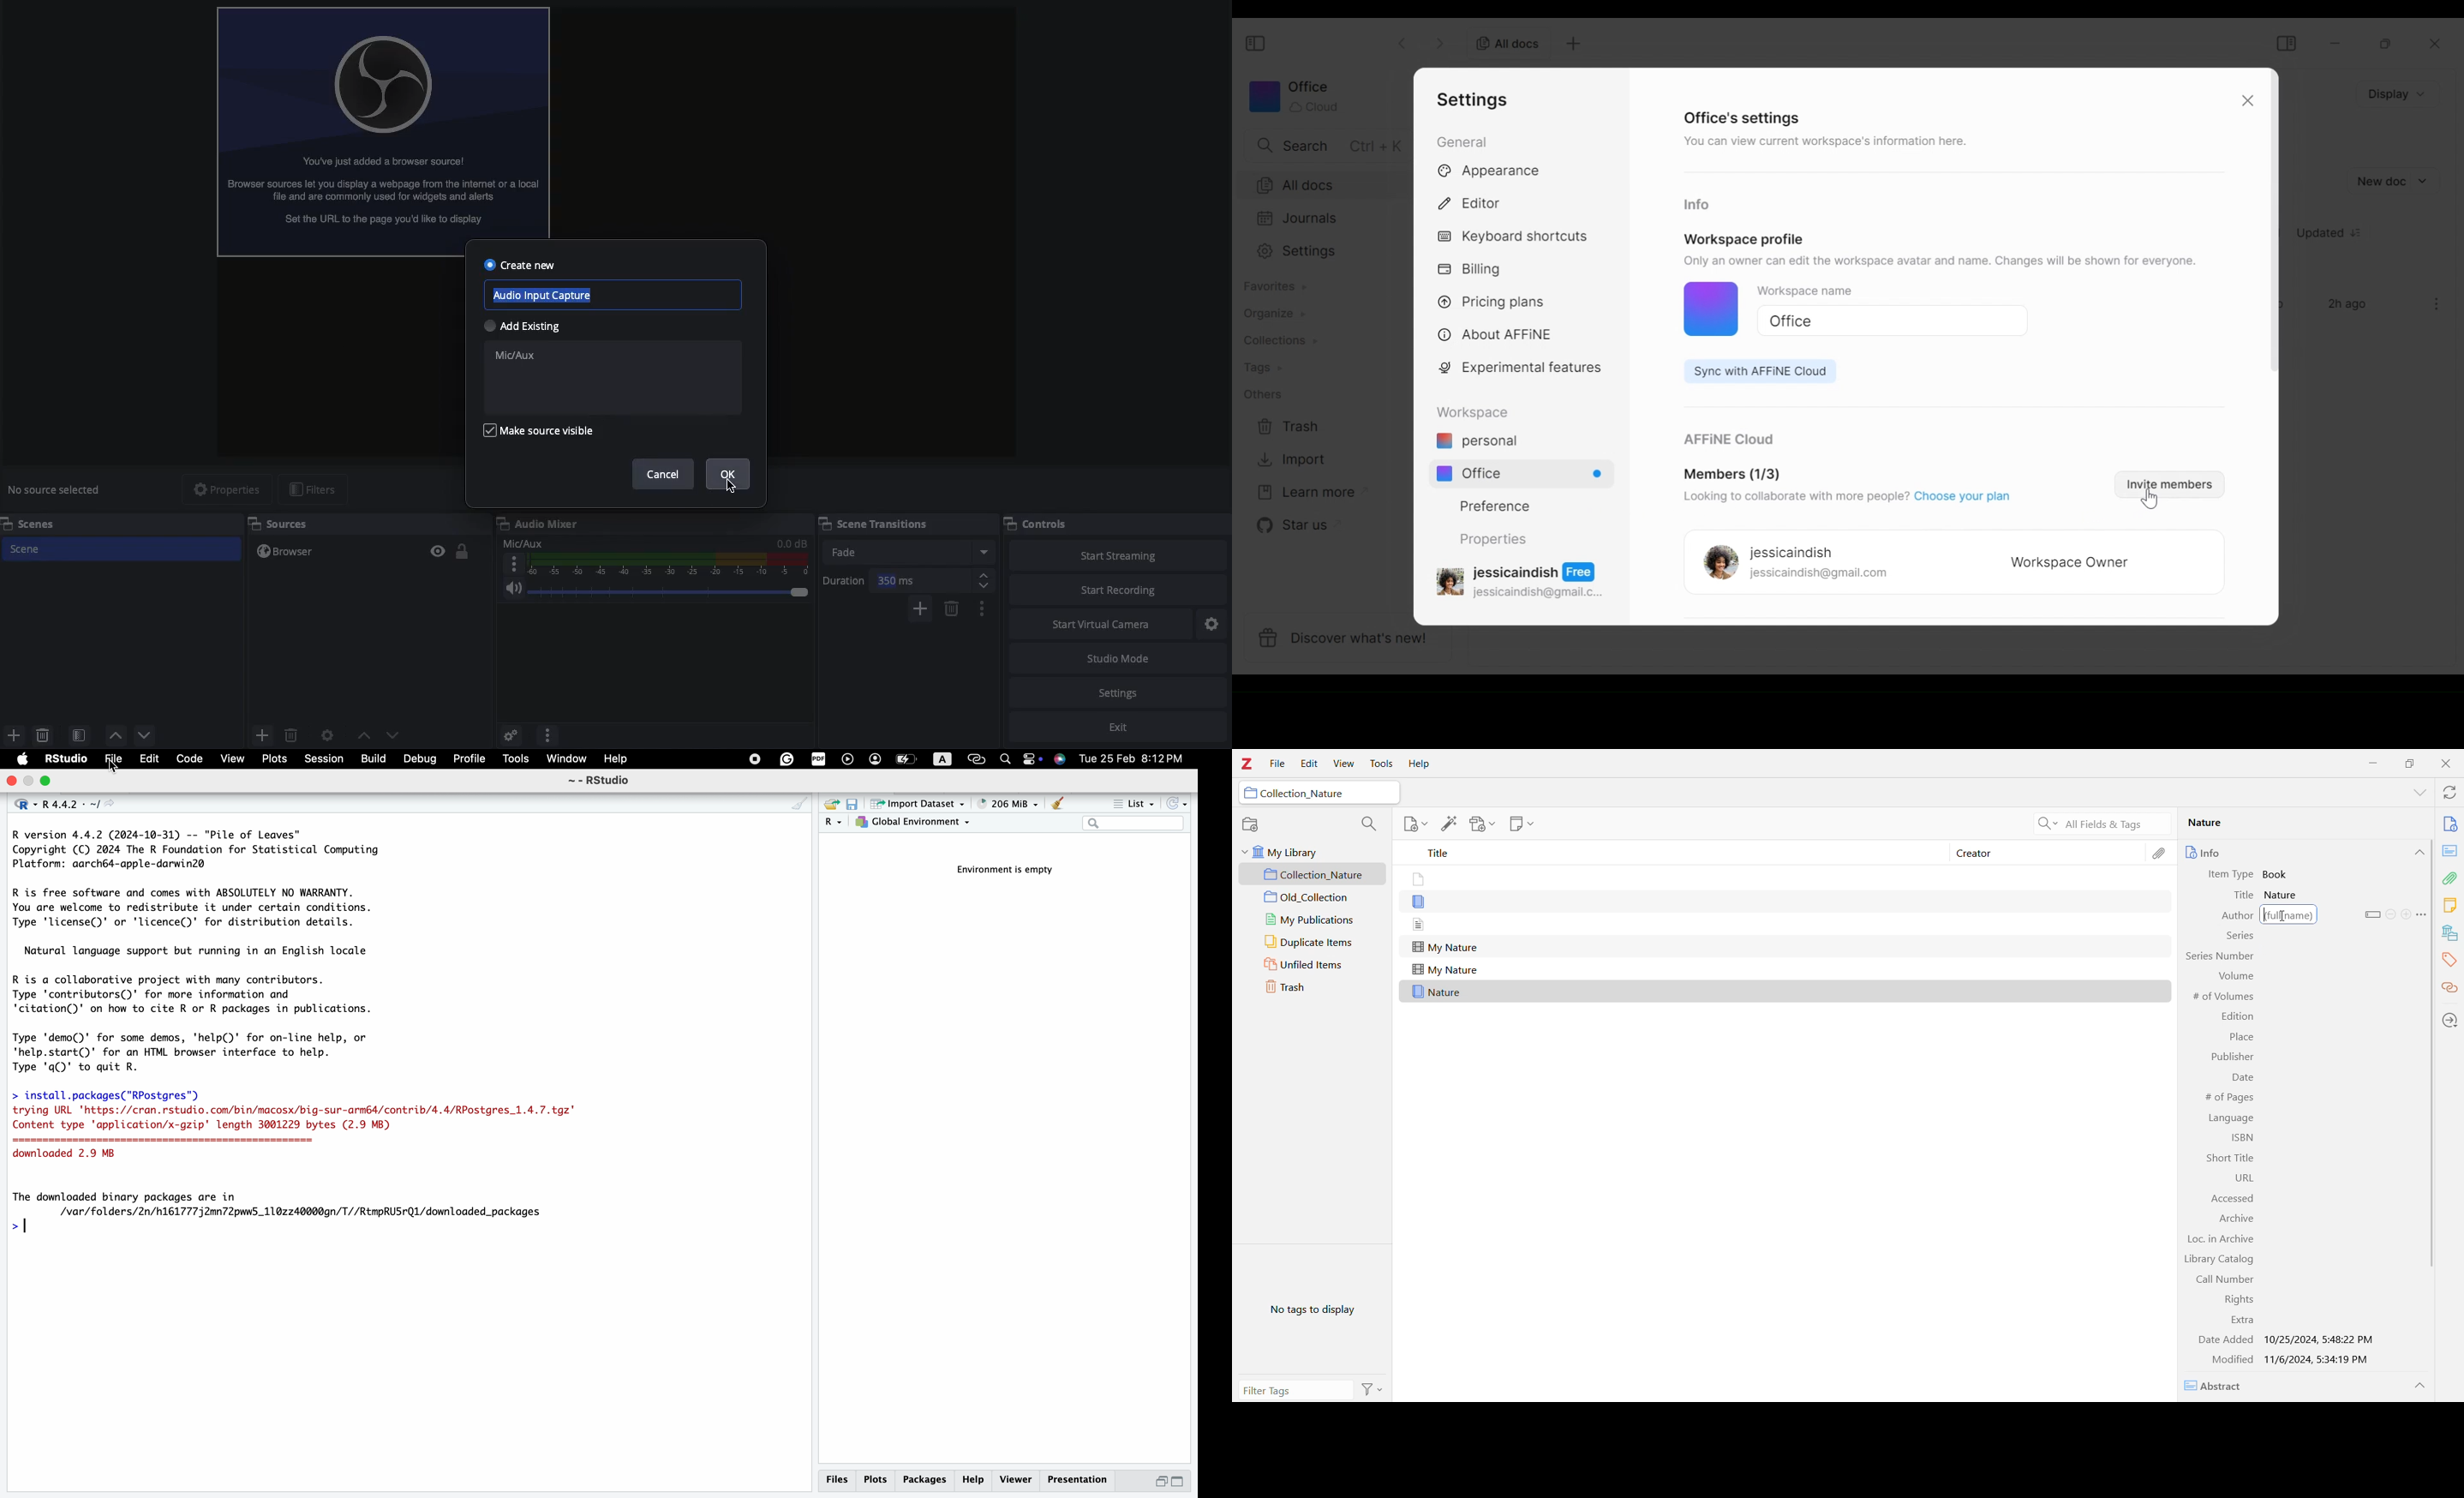 This screenshot has width=2464, height=1512. I want to click on help, so click(618, 759).